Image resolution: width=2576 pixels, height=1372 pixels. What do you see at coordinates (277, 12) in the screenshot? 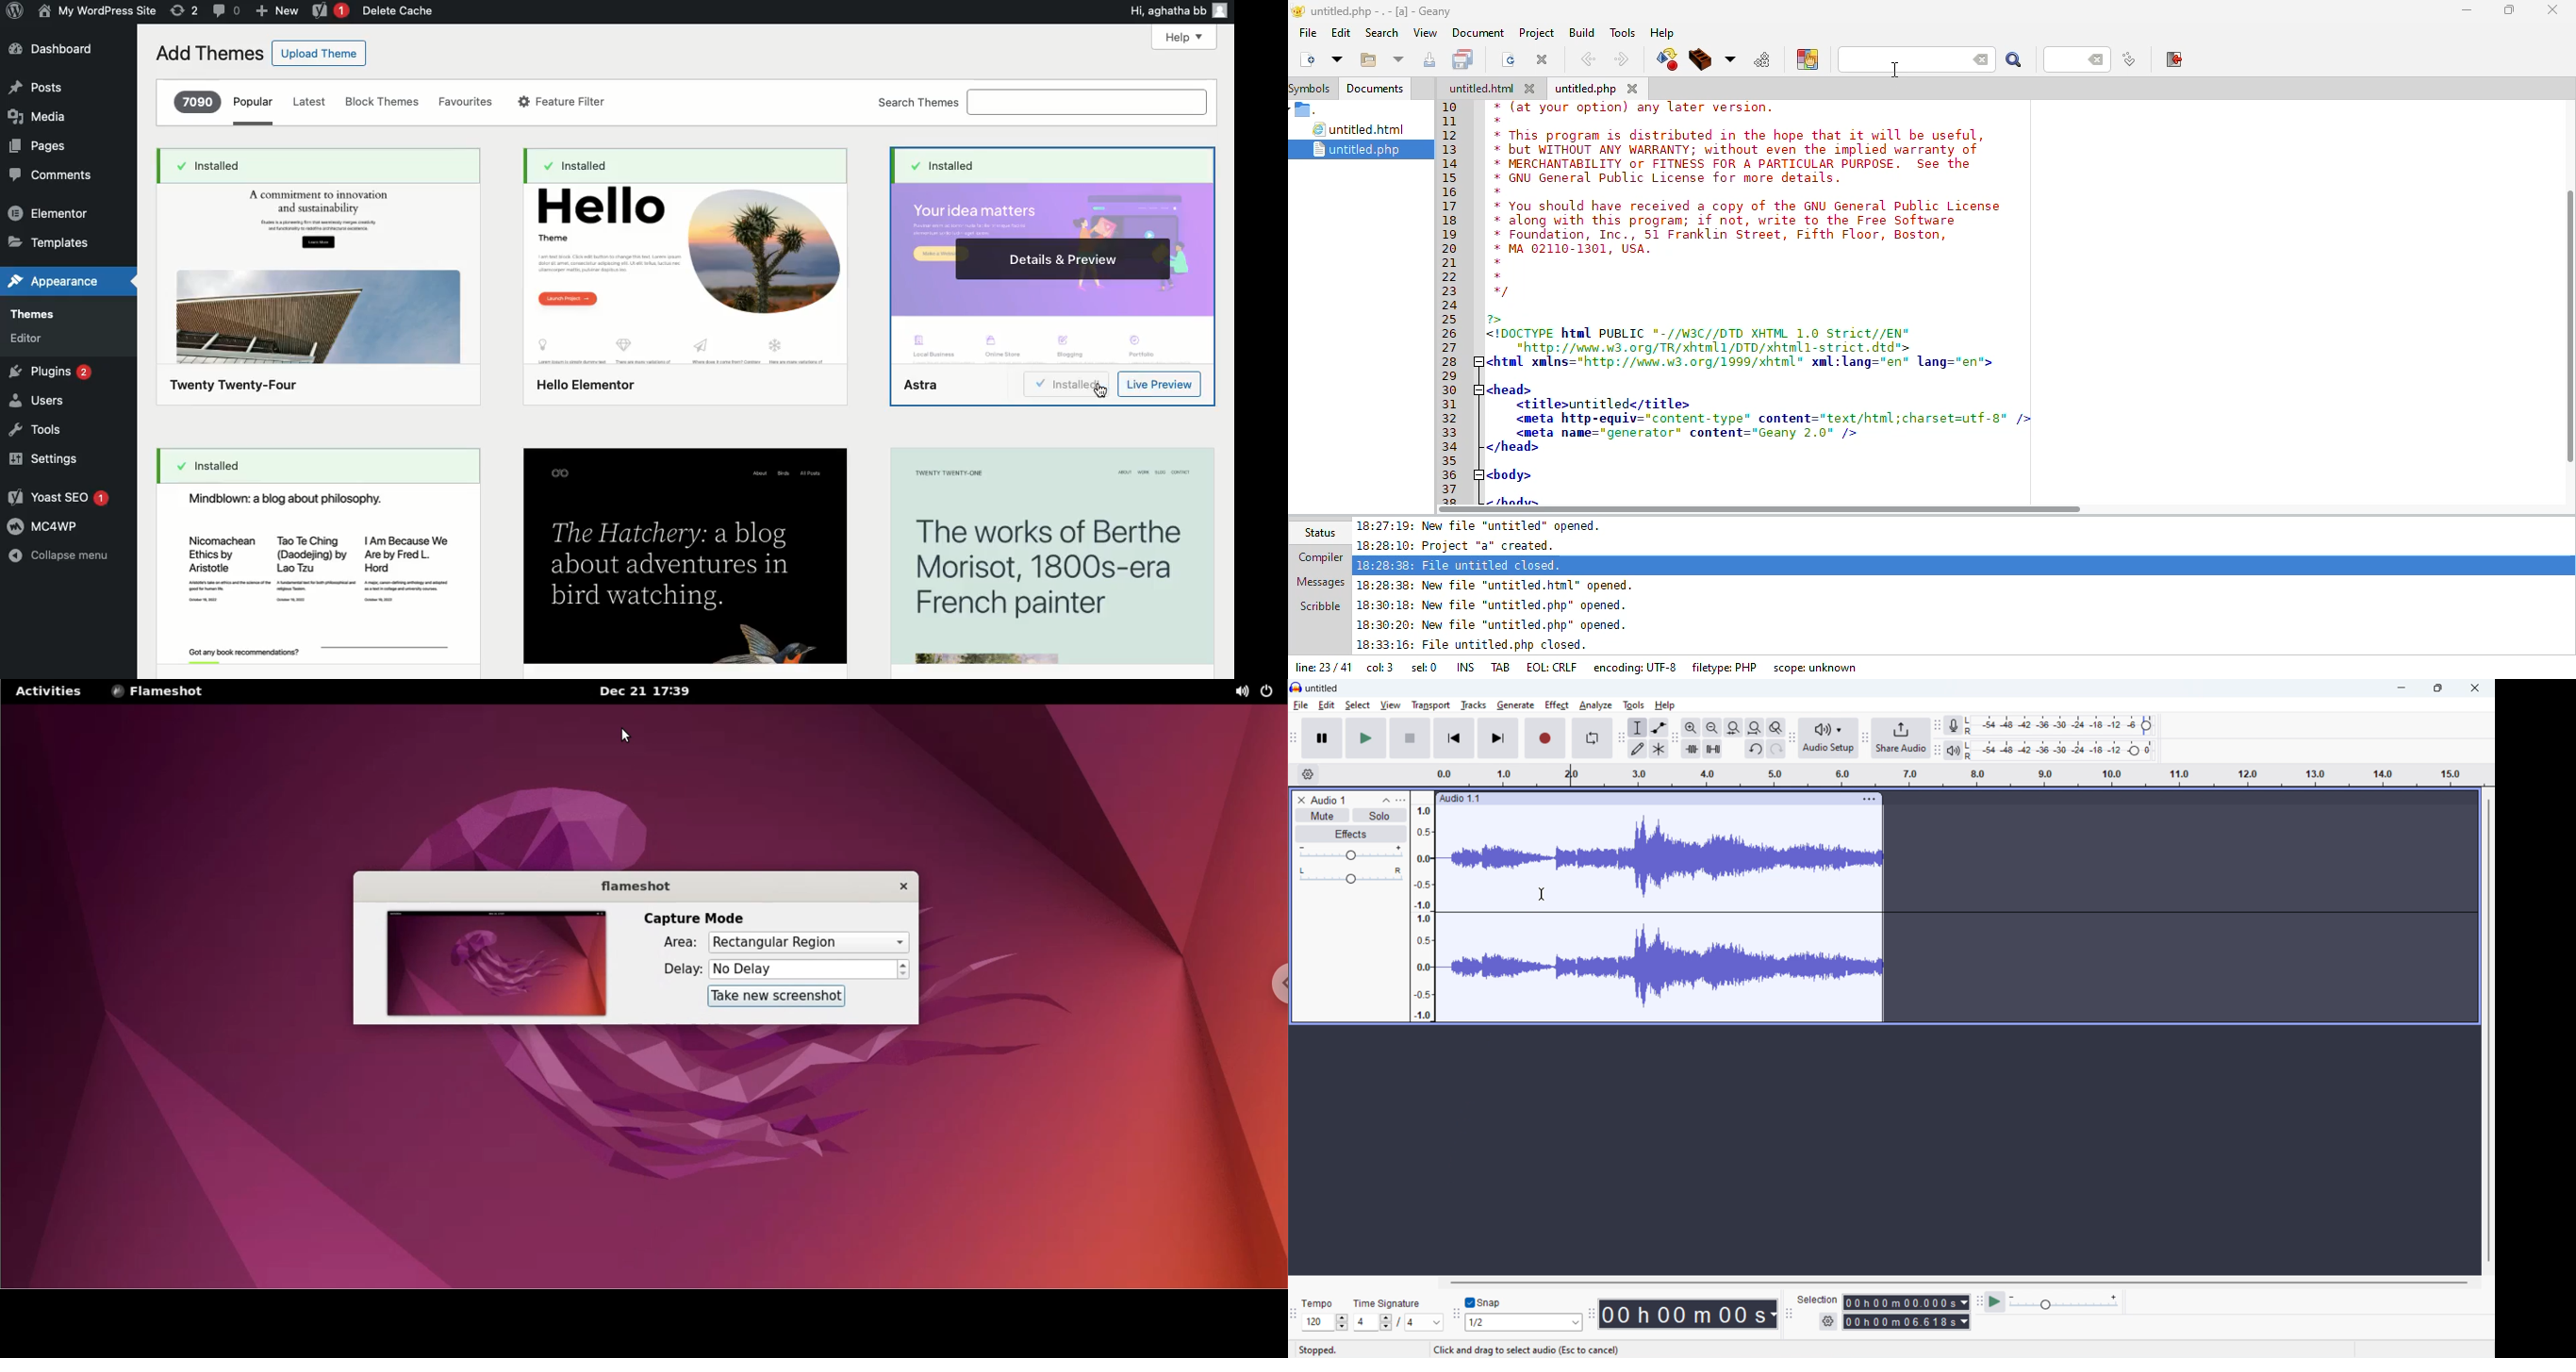
I see `New` at bounding box center [277, 12].